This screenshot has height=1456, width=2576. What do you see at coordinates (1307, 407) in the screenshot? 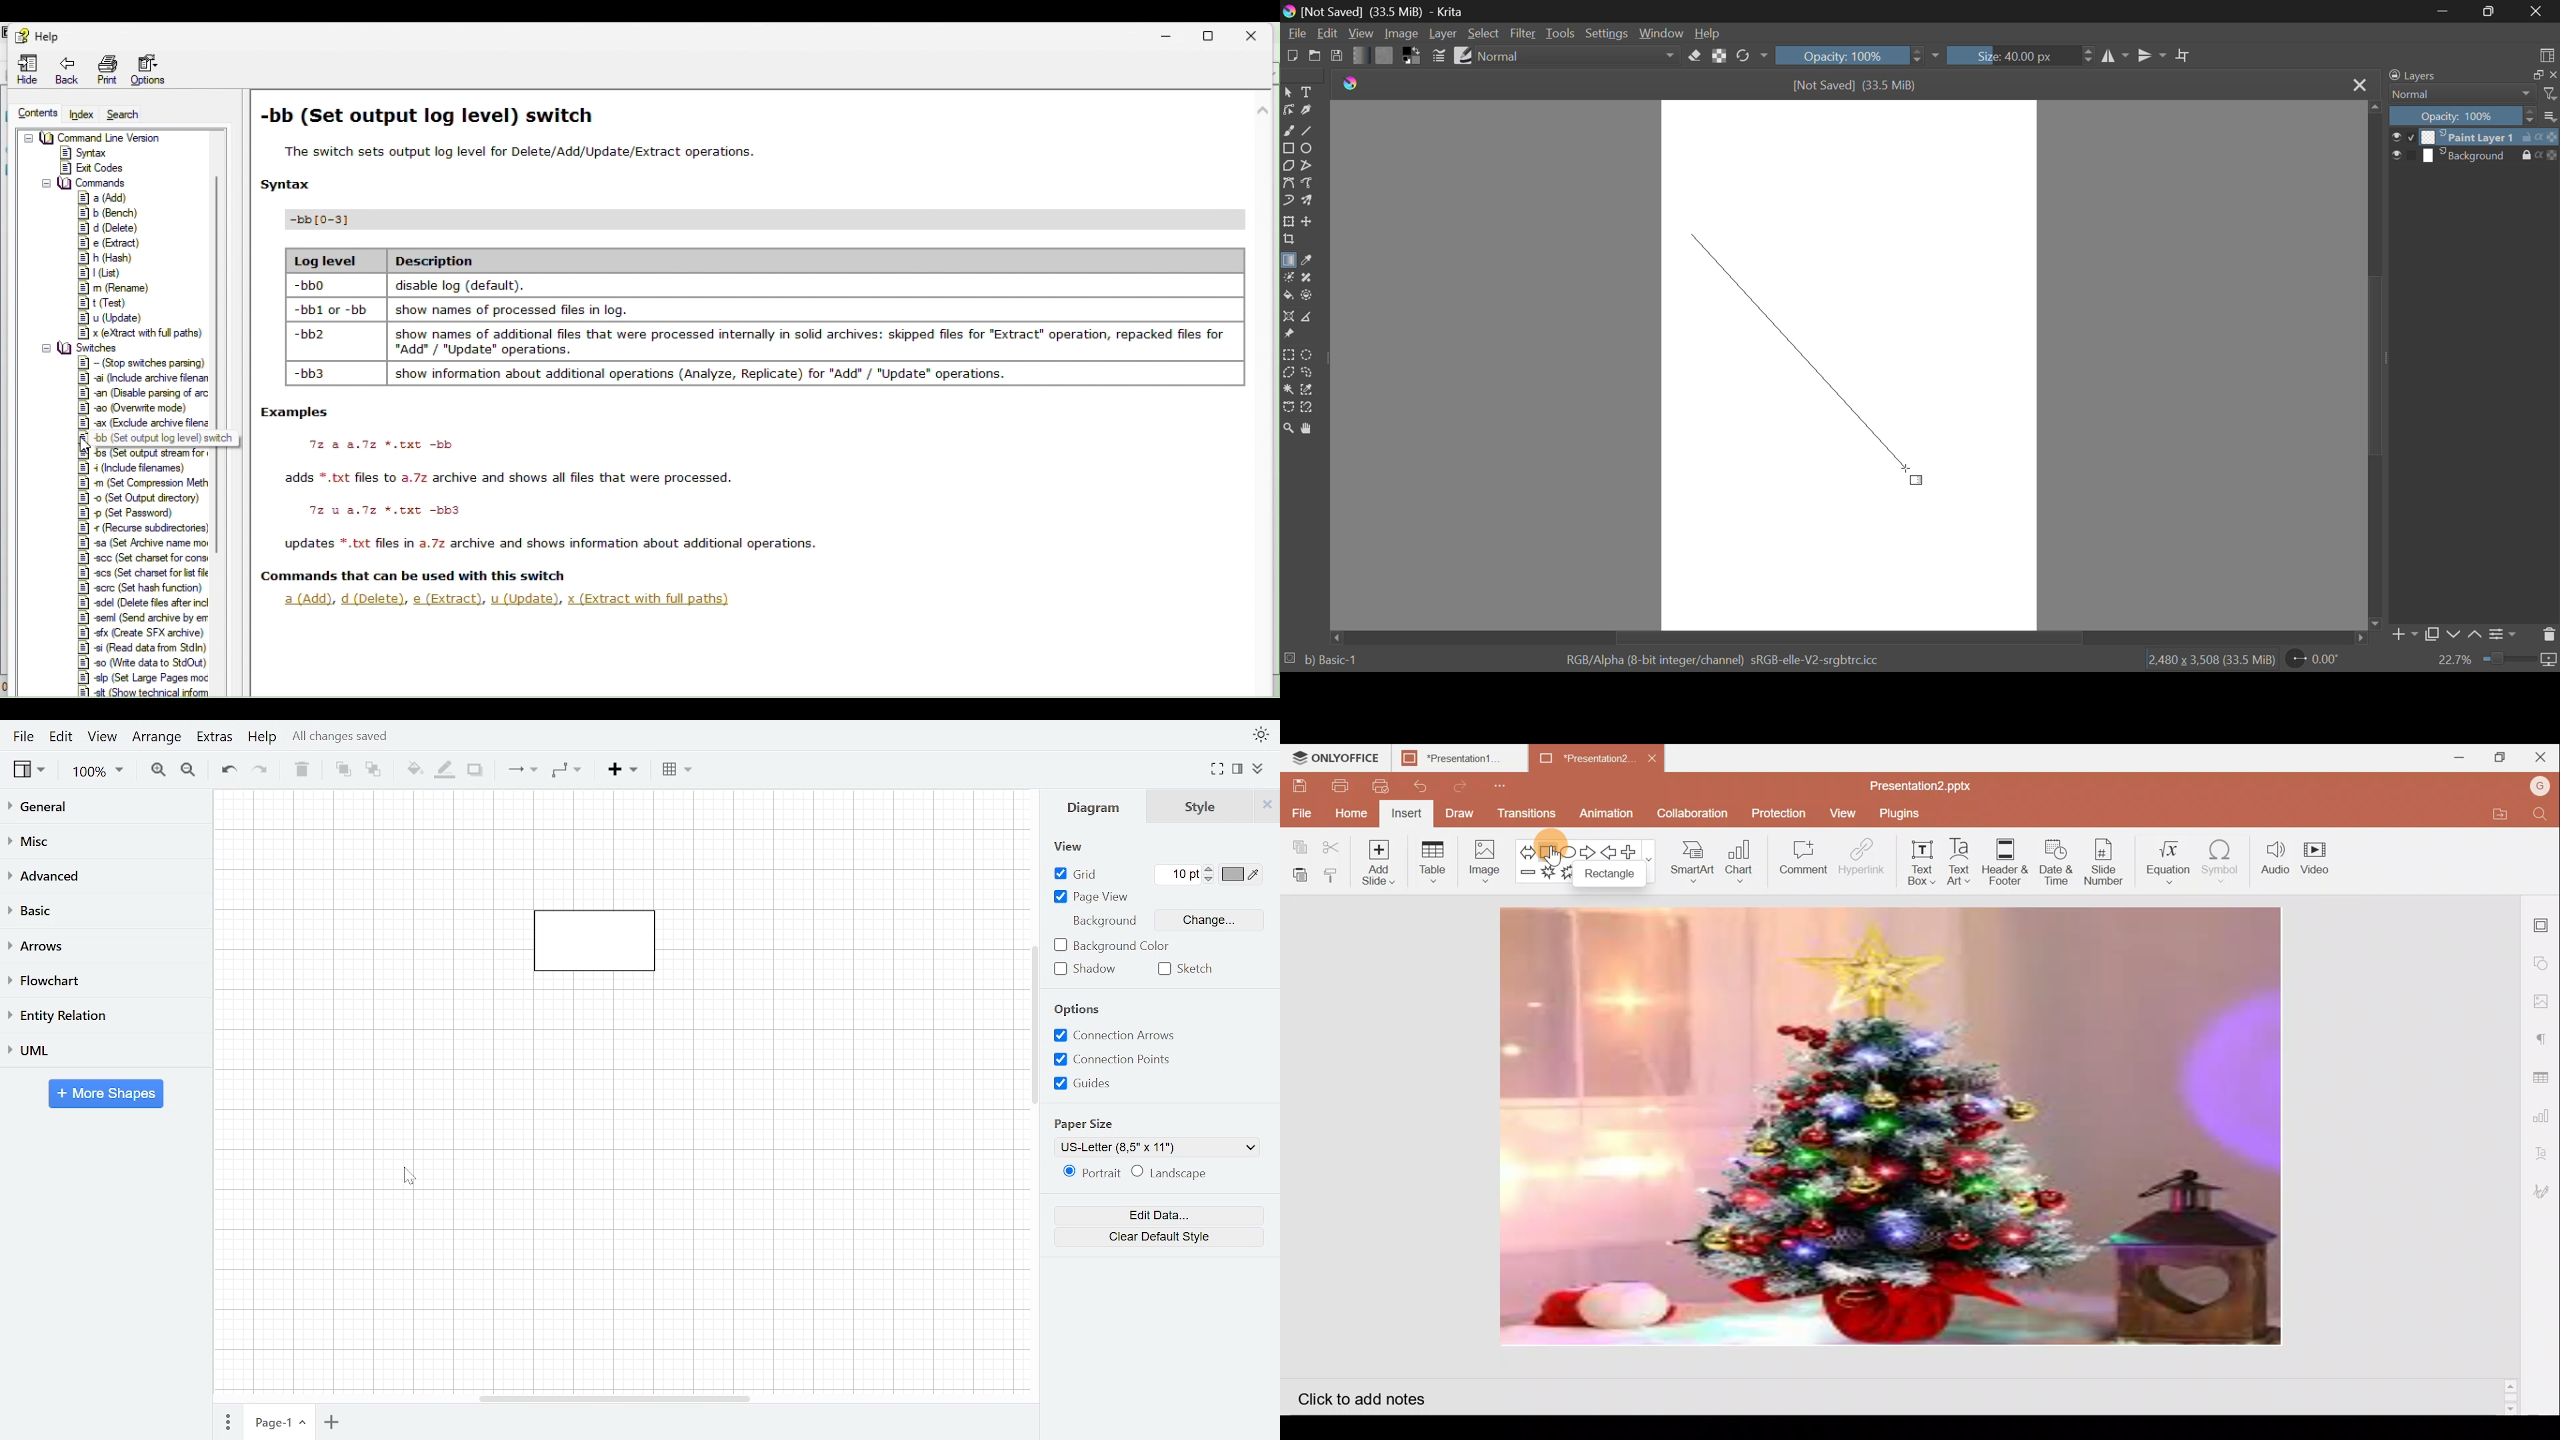
I see `Magnetic Selection` at bounding box center [1307, 407].